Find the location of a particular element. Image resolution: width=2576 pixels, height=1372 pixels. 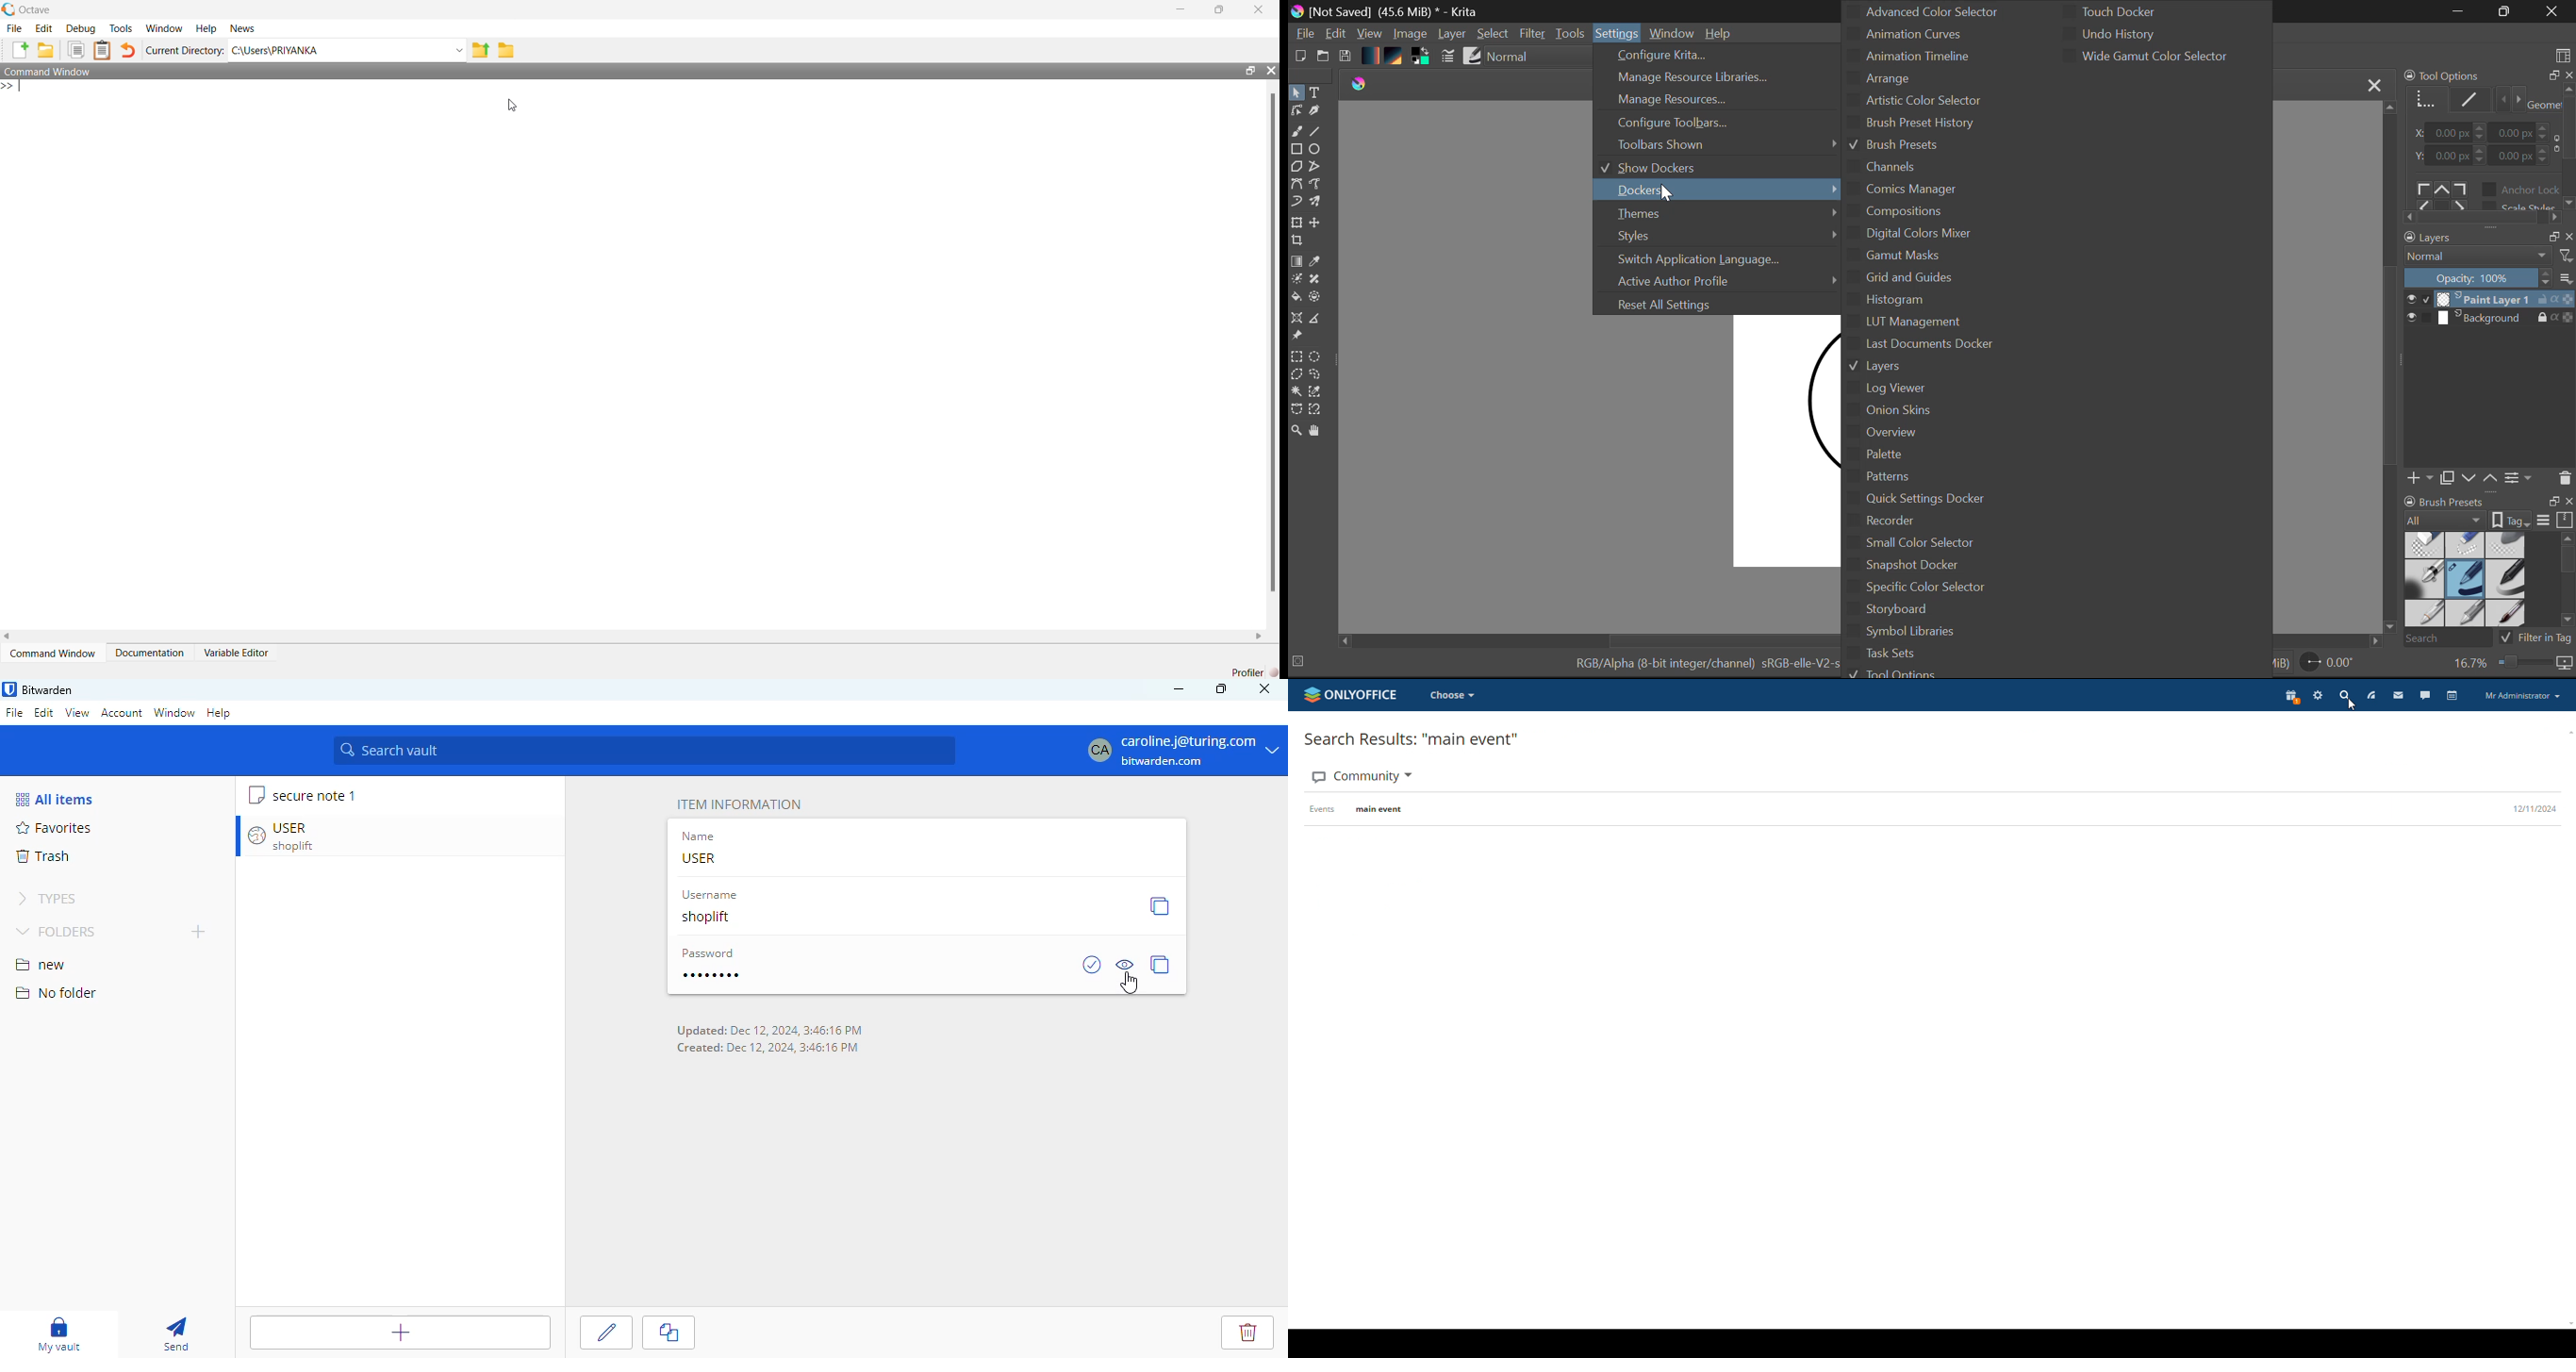

no folder is located at coordinates (57, 994).